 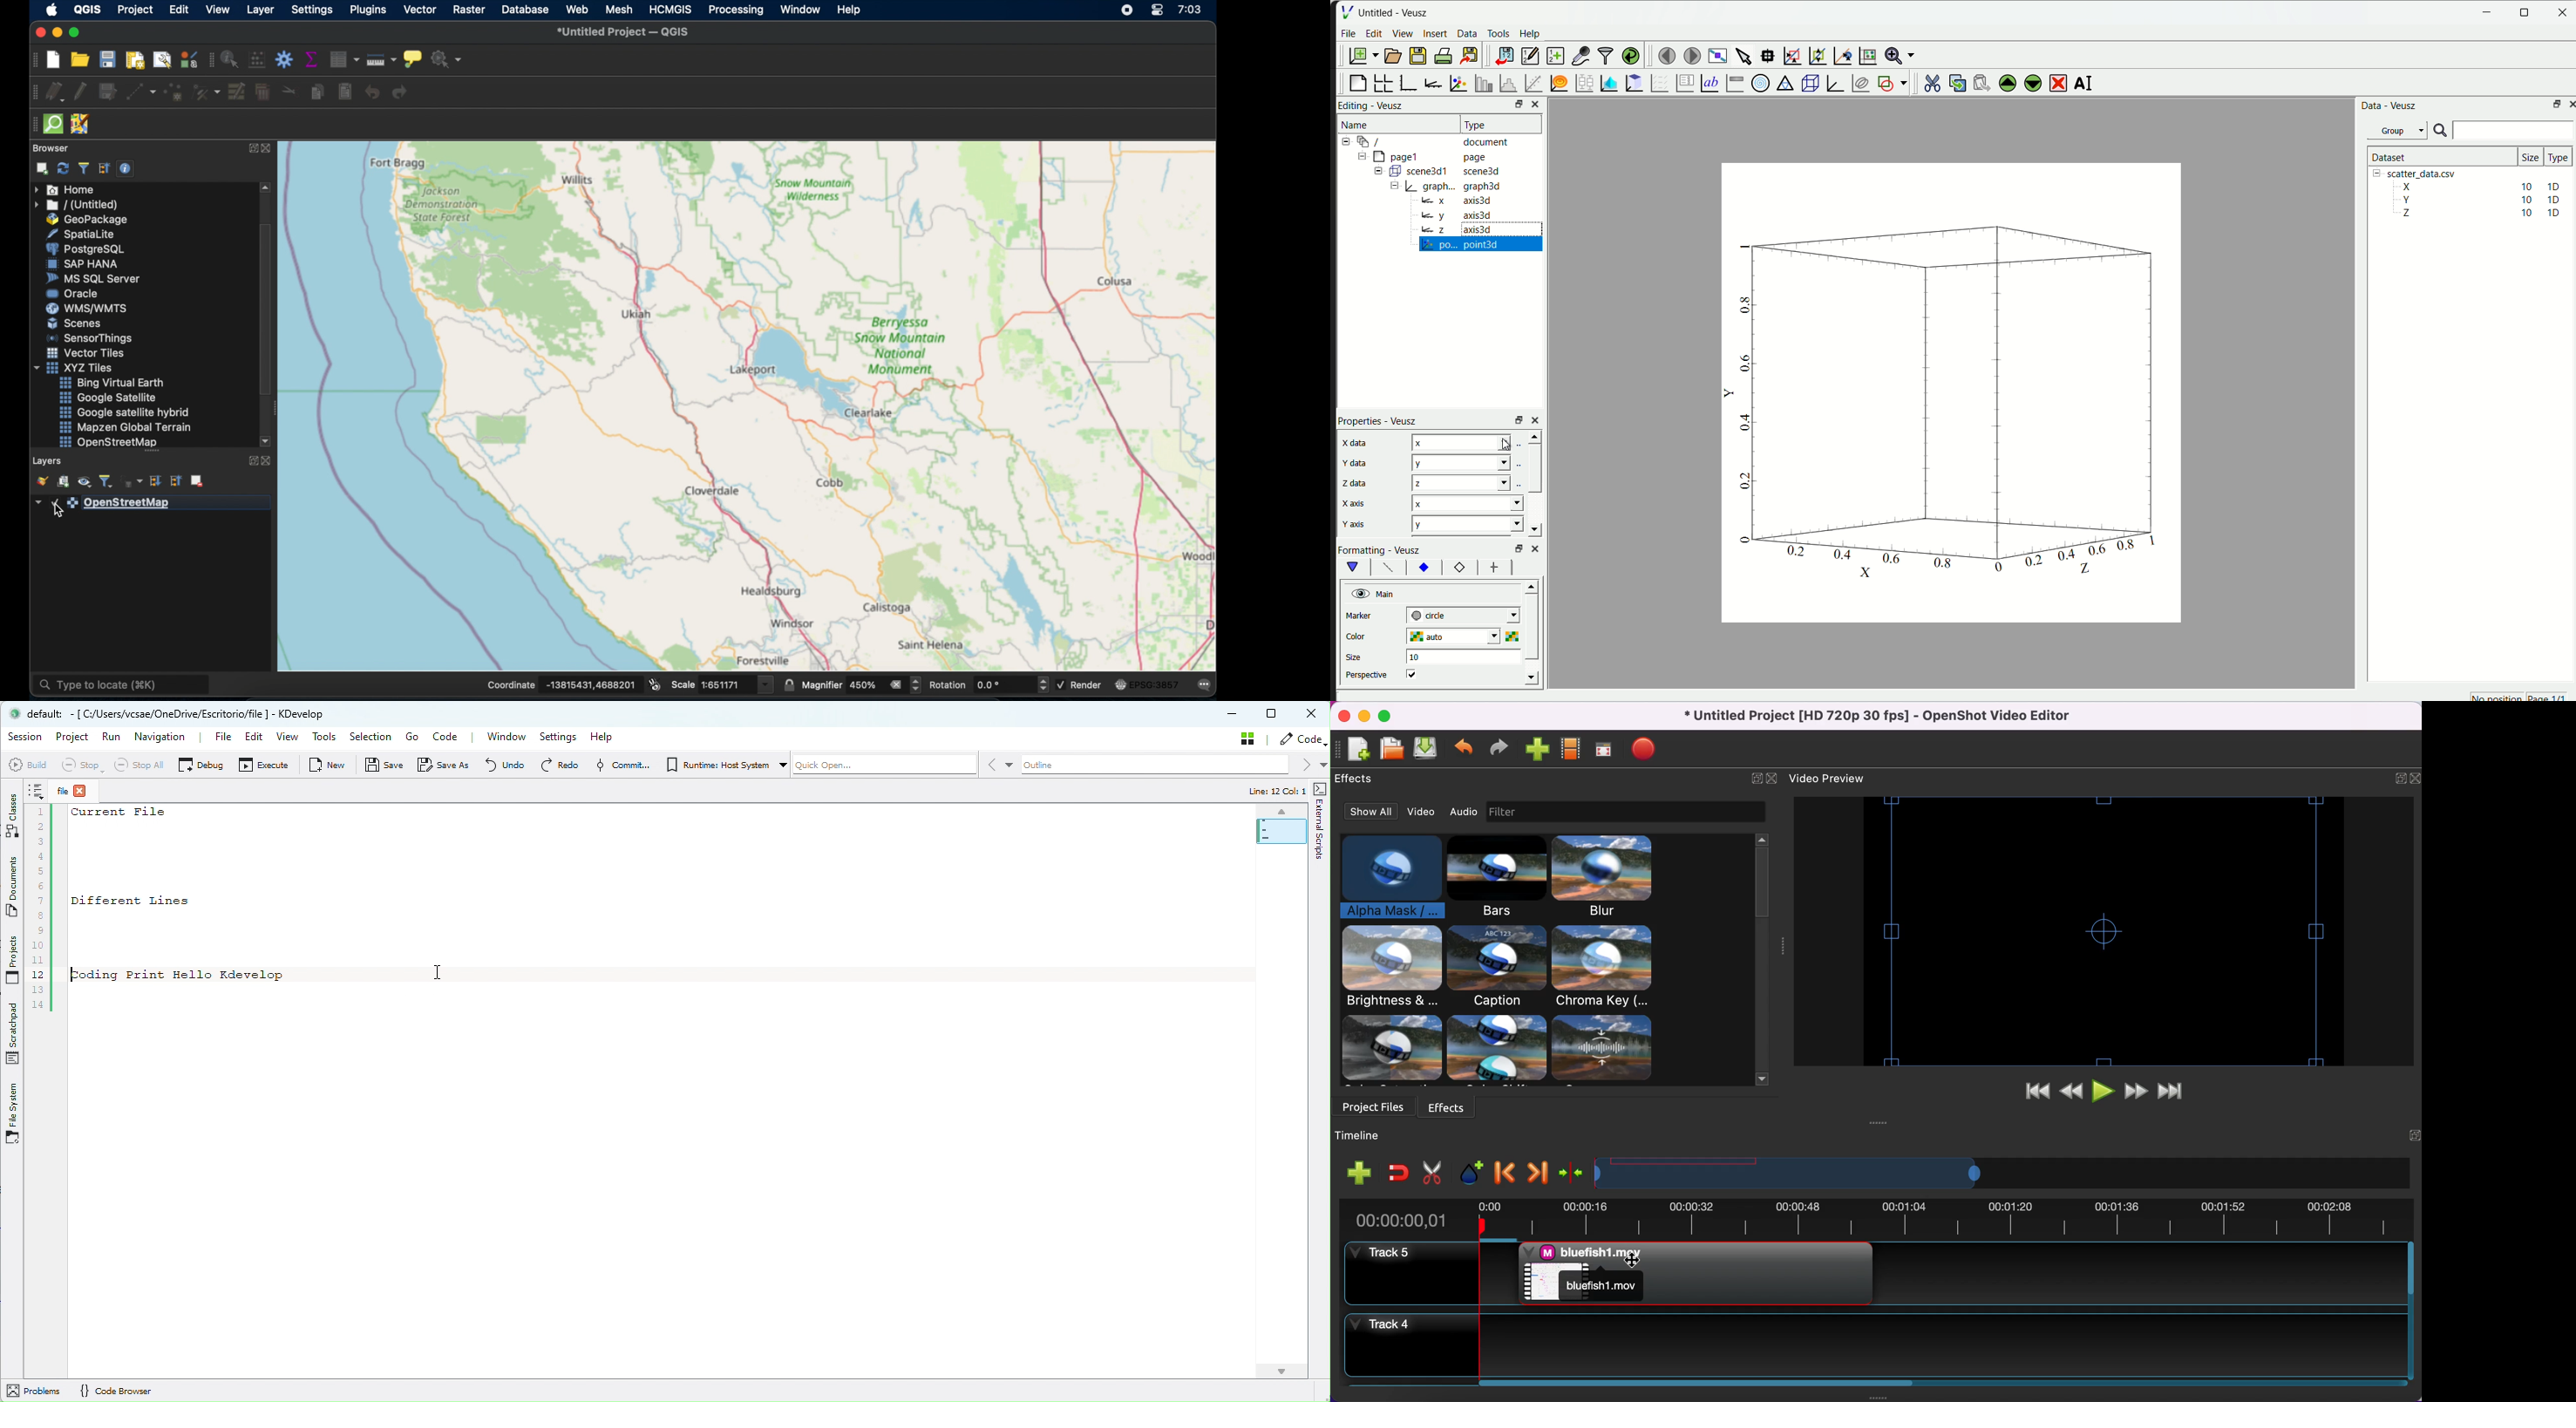 I want to click on filter legend, so click(x=106, y=481).